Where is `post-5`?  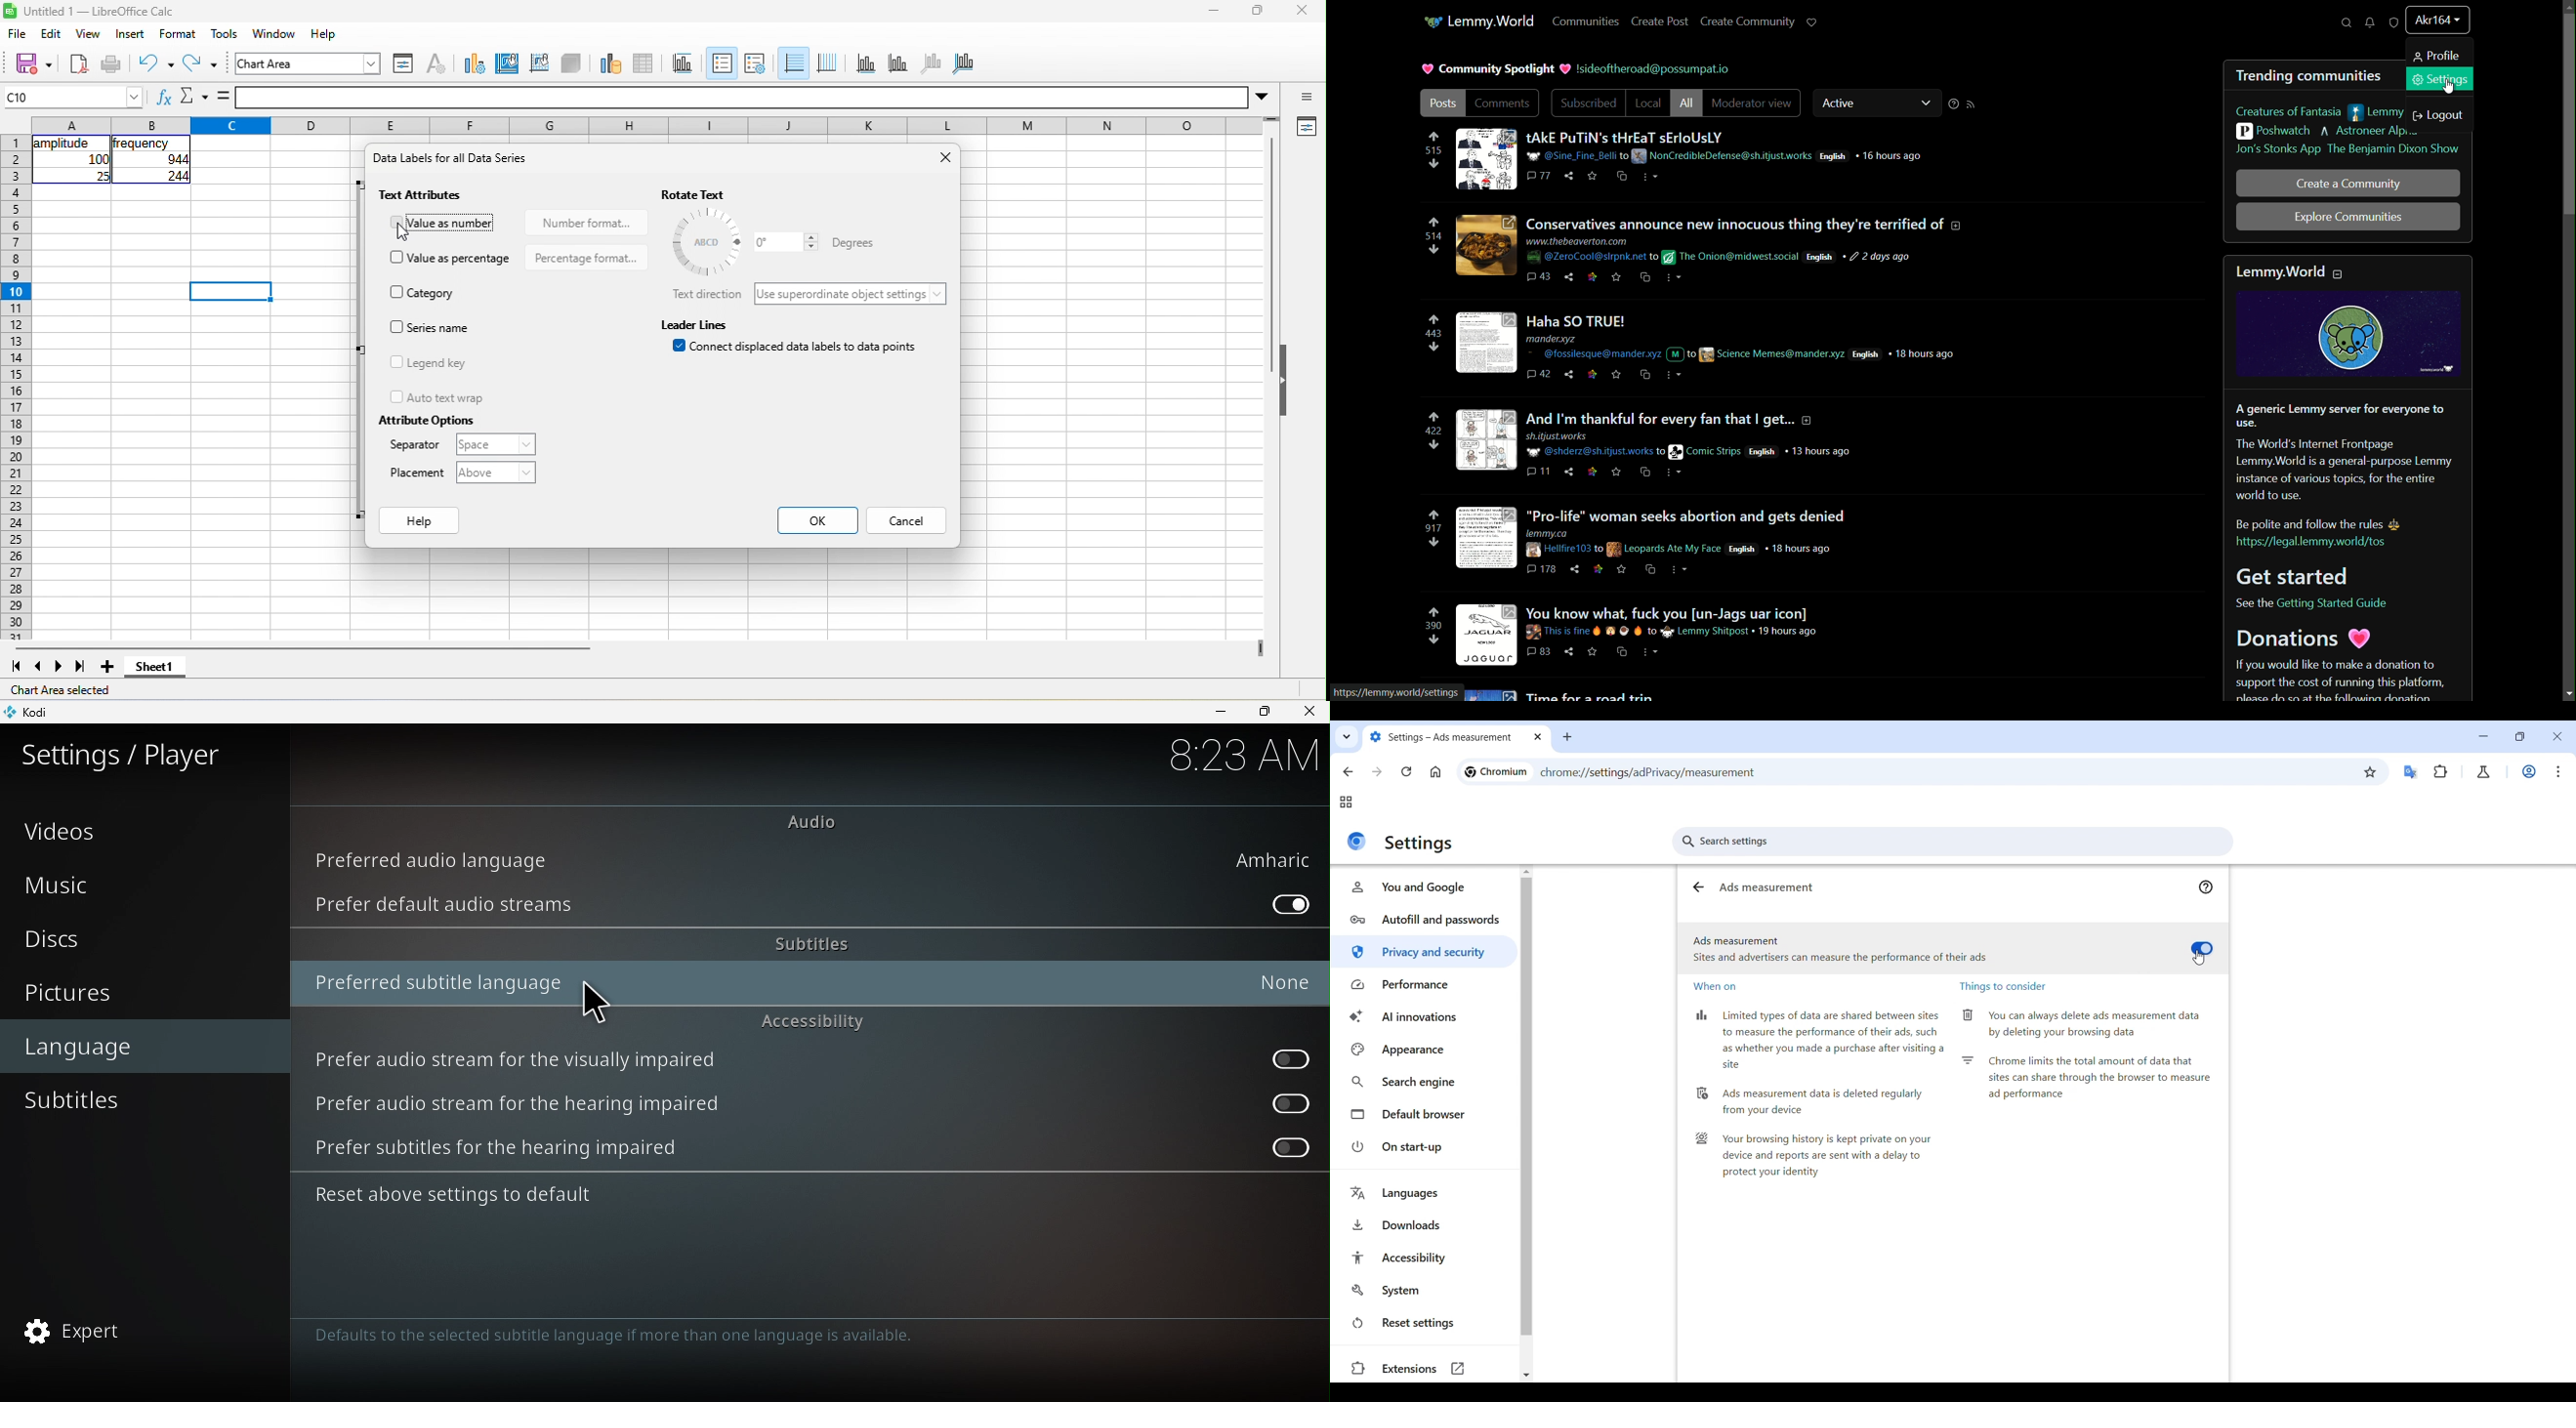 post-5 is located at coordinates (1649, 543).